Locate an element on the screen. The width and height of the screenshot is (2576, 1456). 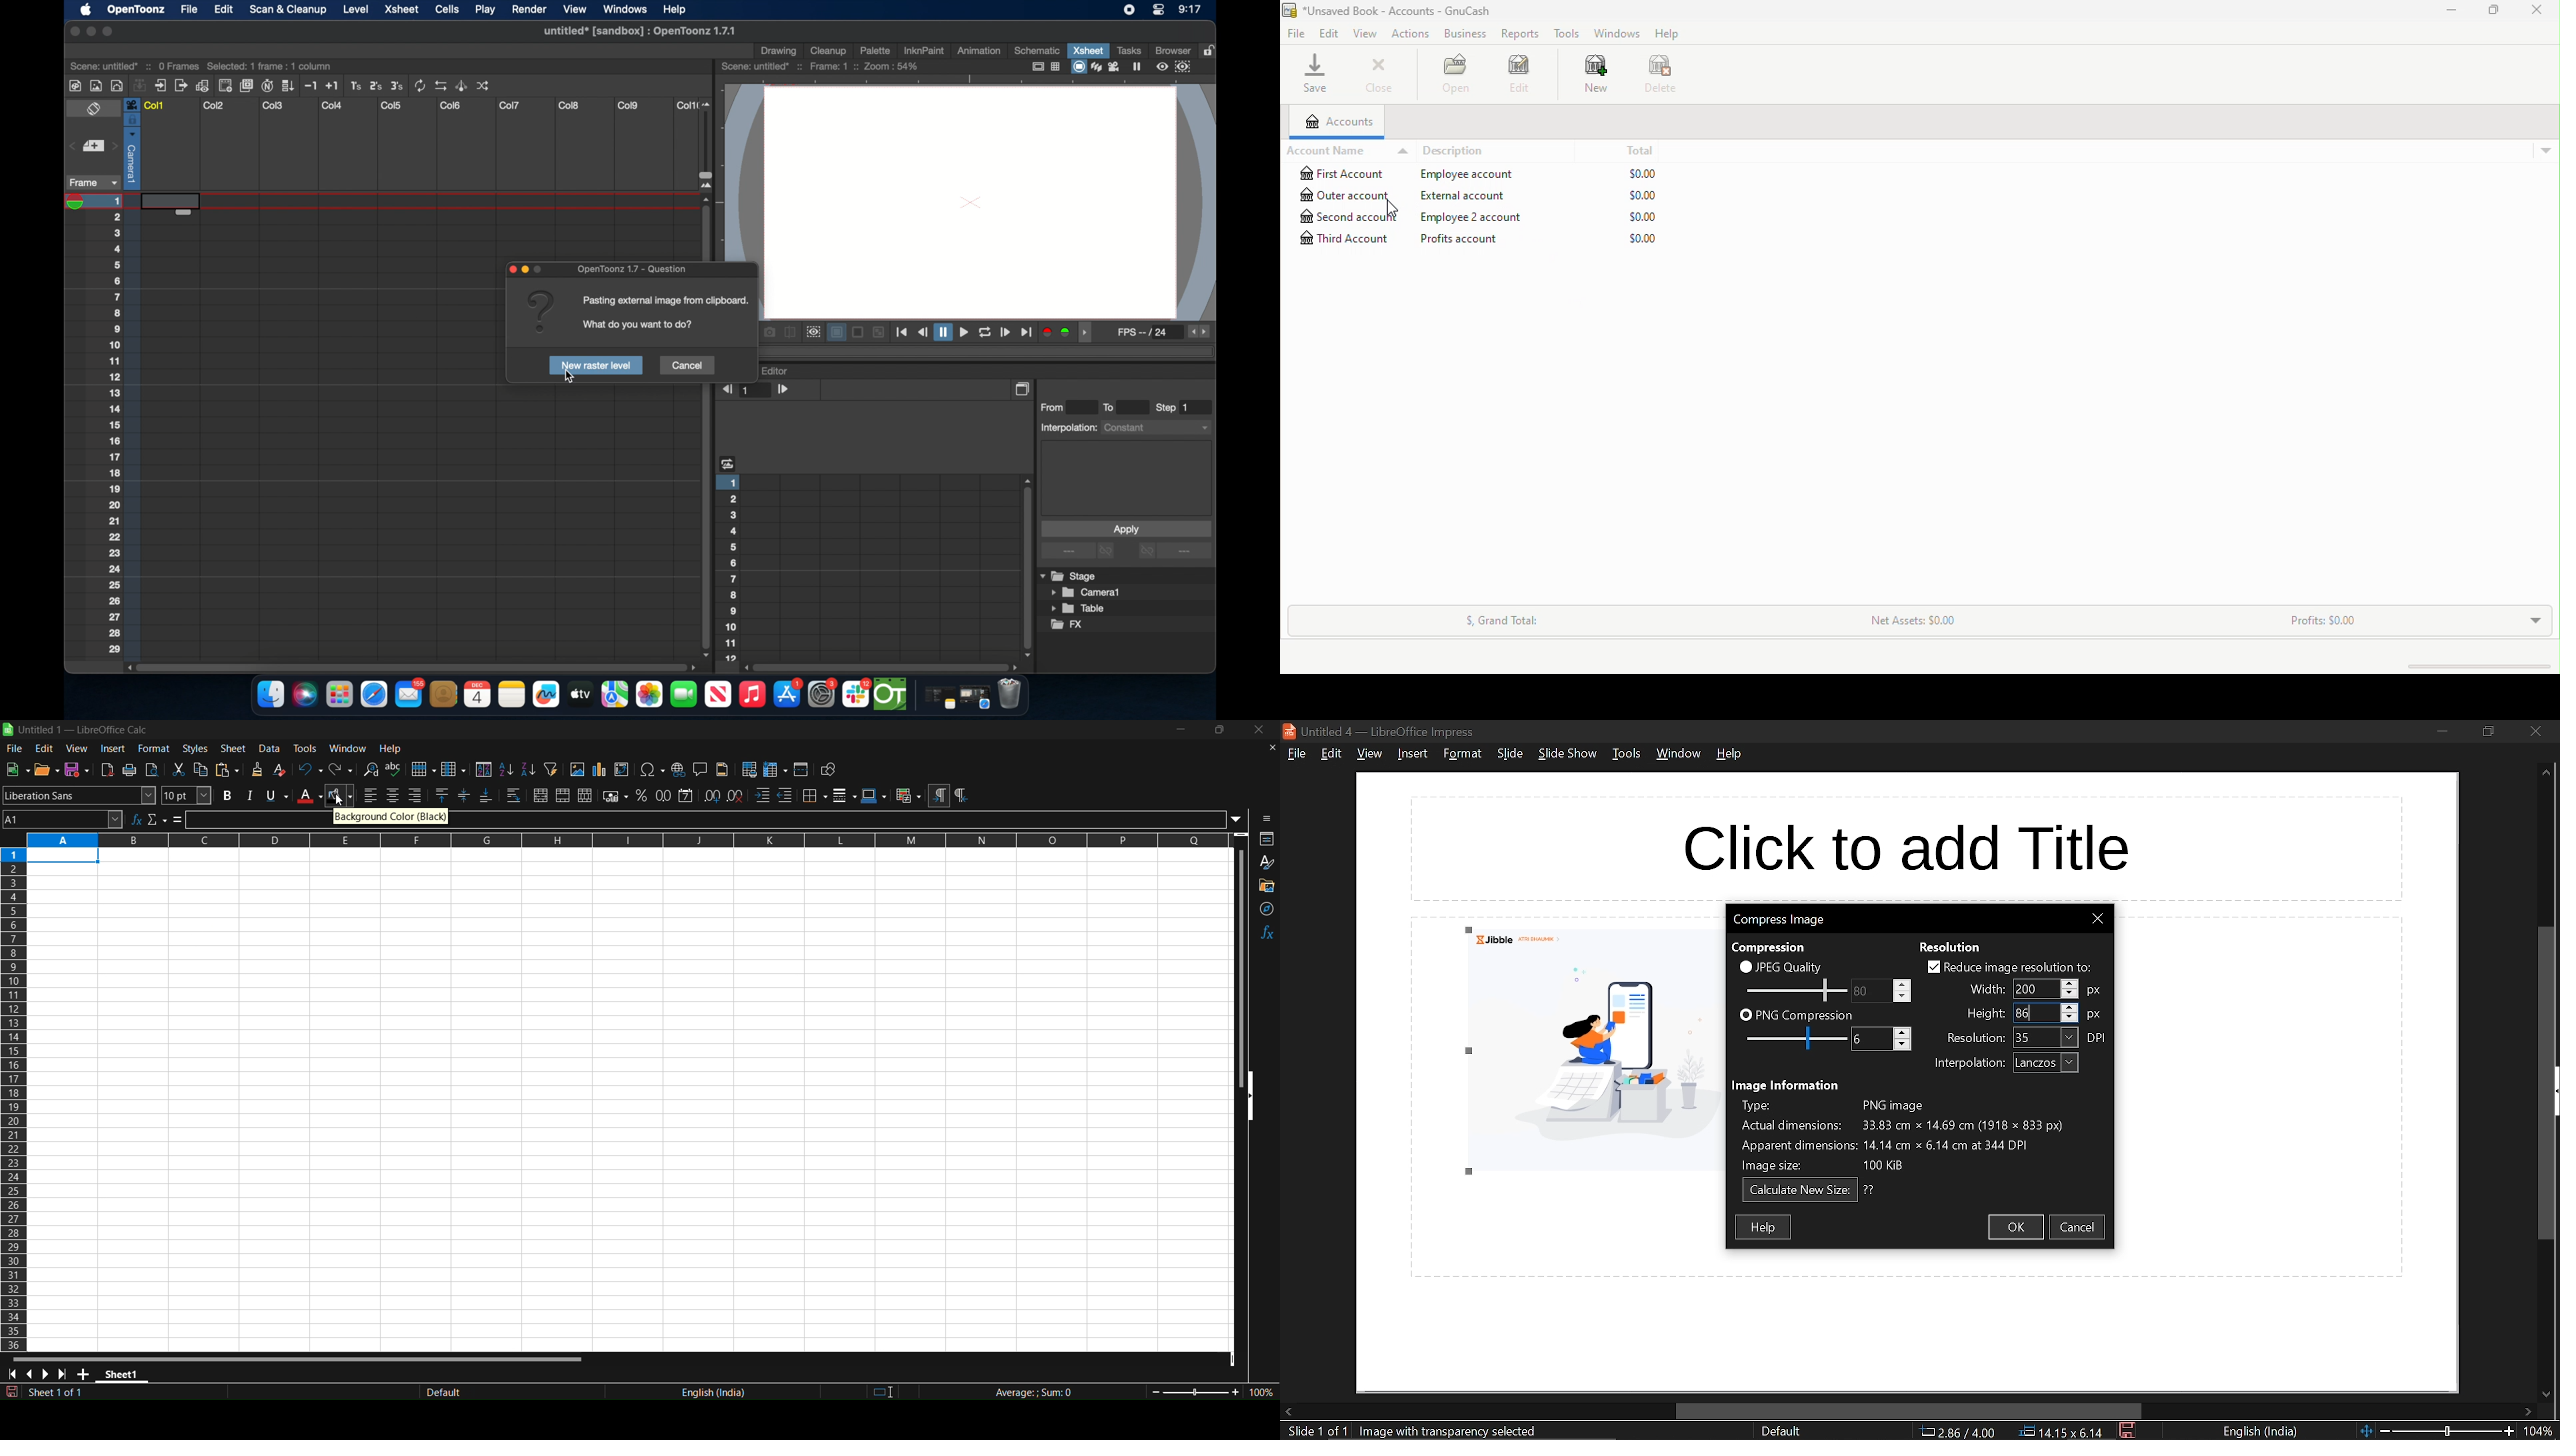
auto filter is located at coordinates (551, 769).